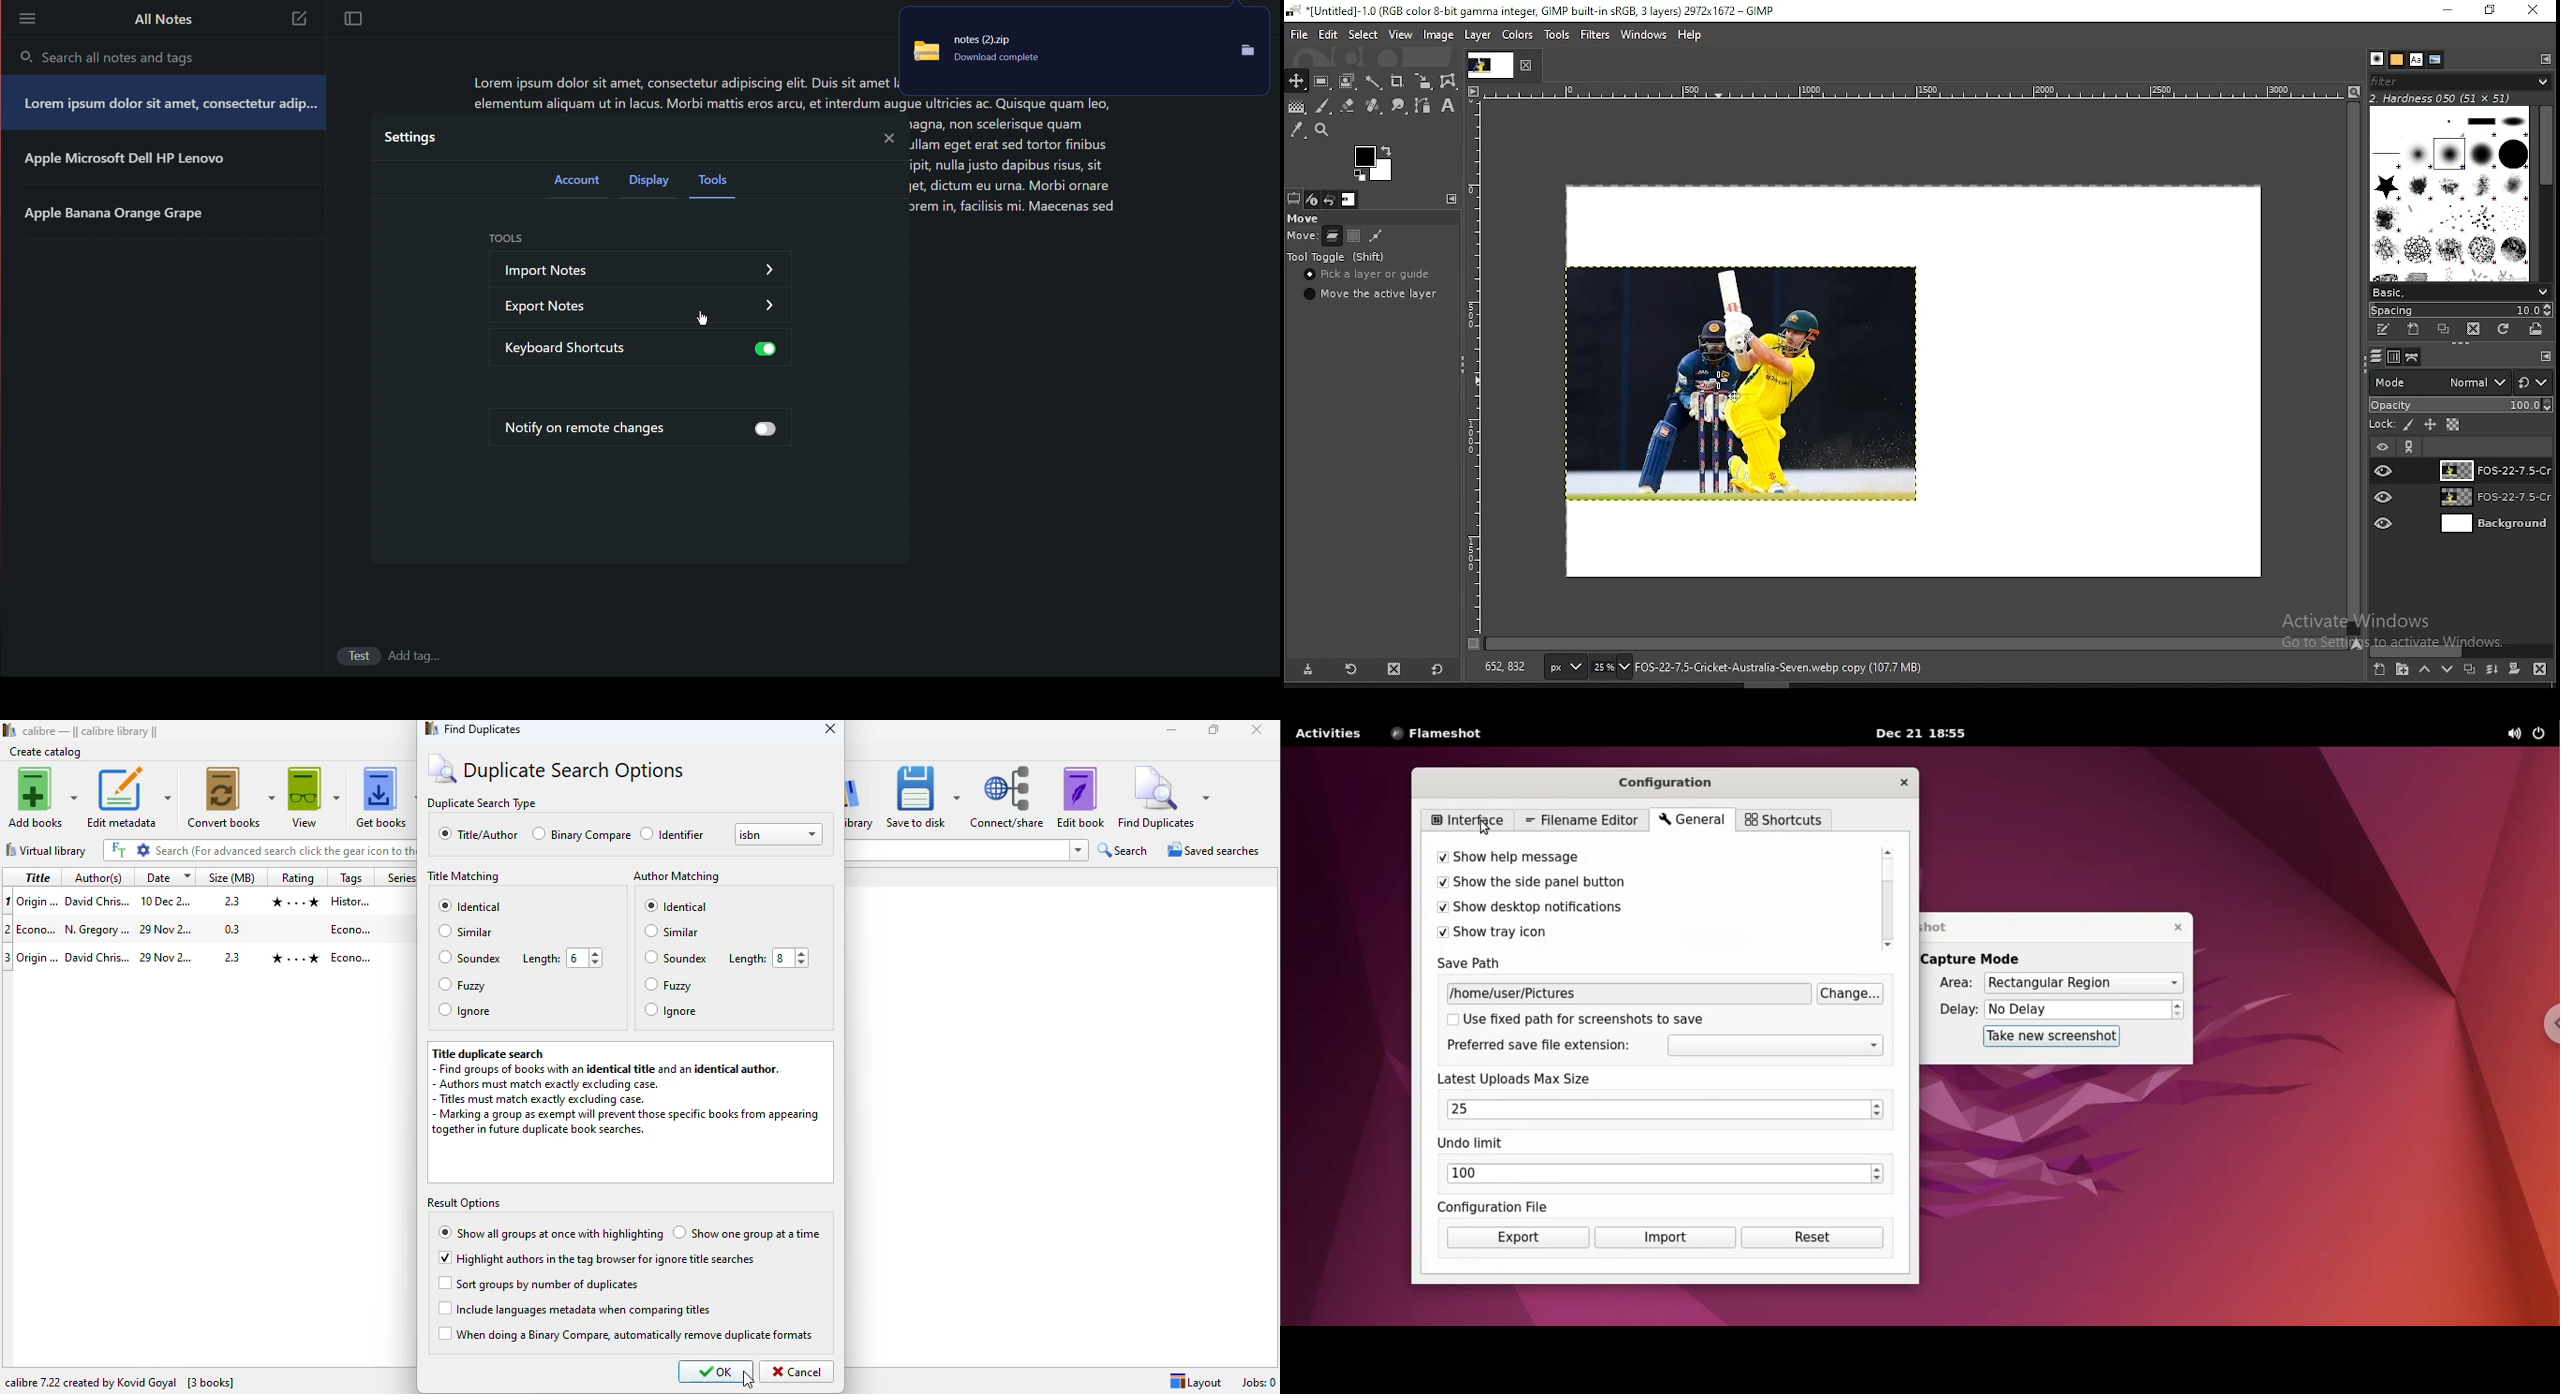 The height and width of the screenshot is (1400, 2576). What do you see at coordinates (1216, 729) in the screenshot?
I see `maximize` at bounding box center [1216, 729].